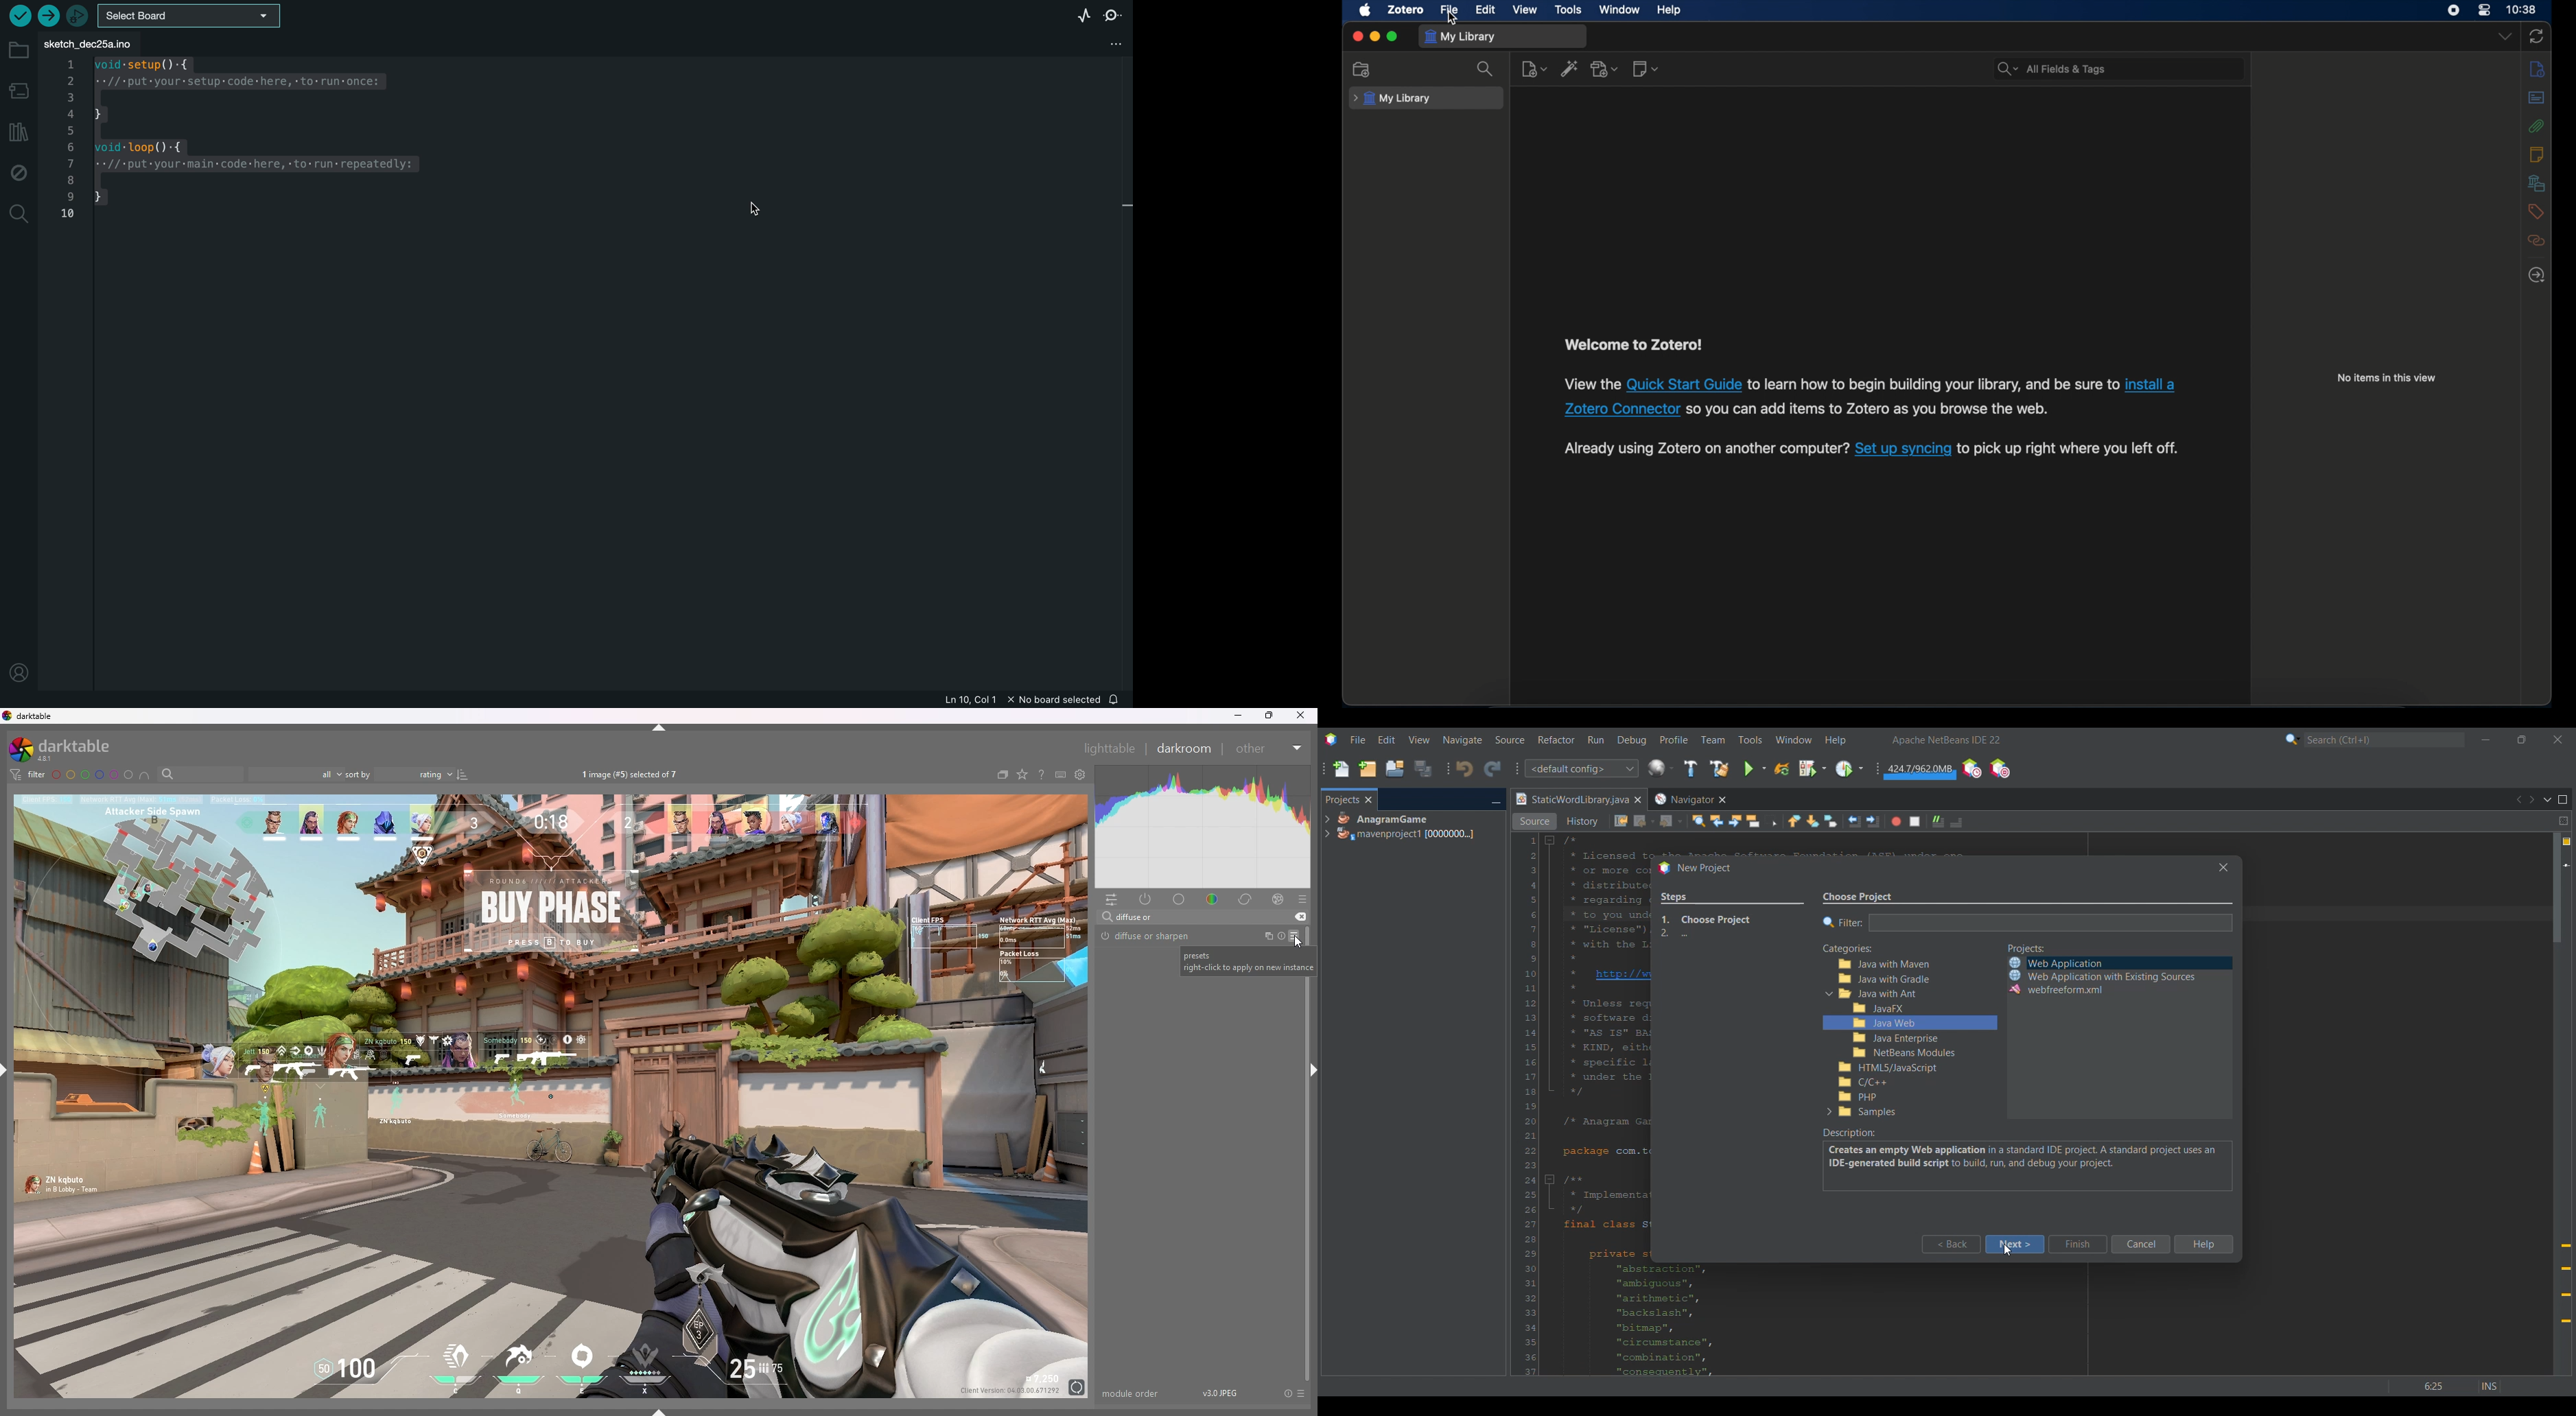 The height and width of the screenshot is (1428, 2576). Describe the element at coordinates (1003, 775) in the screenshot. I see `collapse grouped images` at that location.